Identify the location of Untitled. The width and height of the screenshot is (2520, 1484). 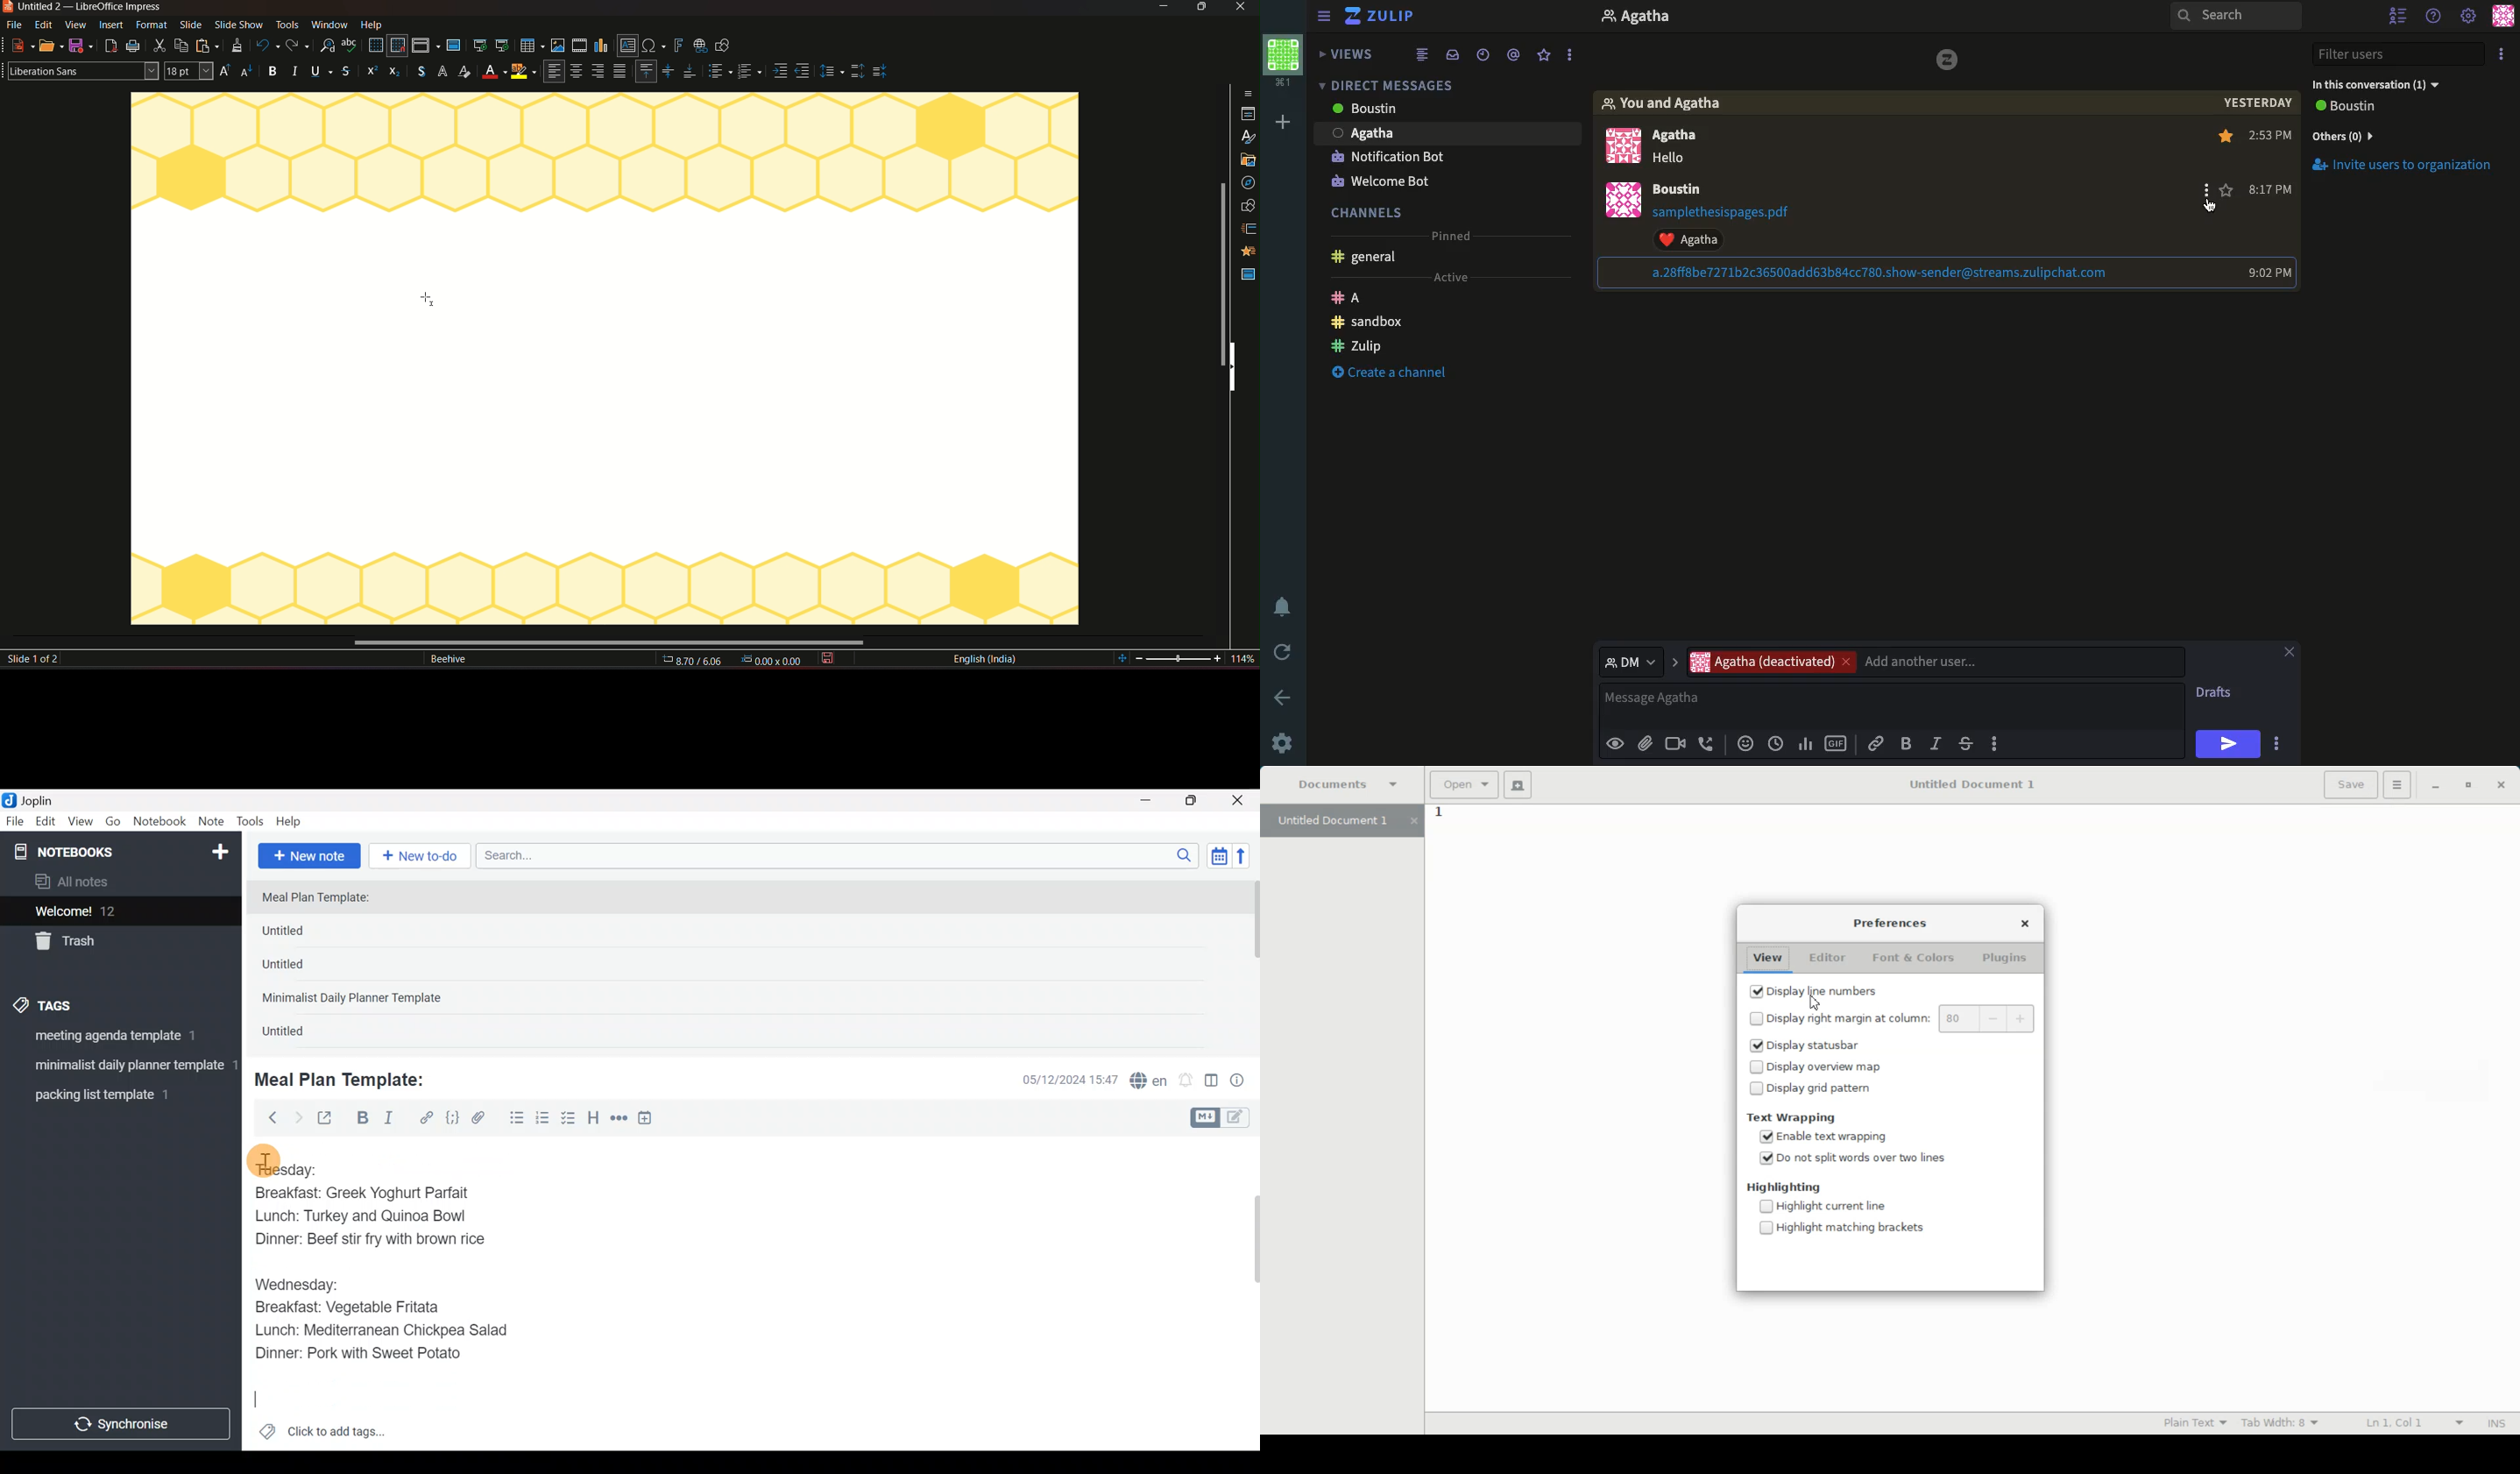
(298, 1034).